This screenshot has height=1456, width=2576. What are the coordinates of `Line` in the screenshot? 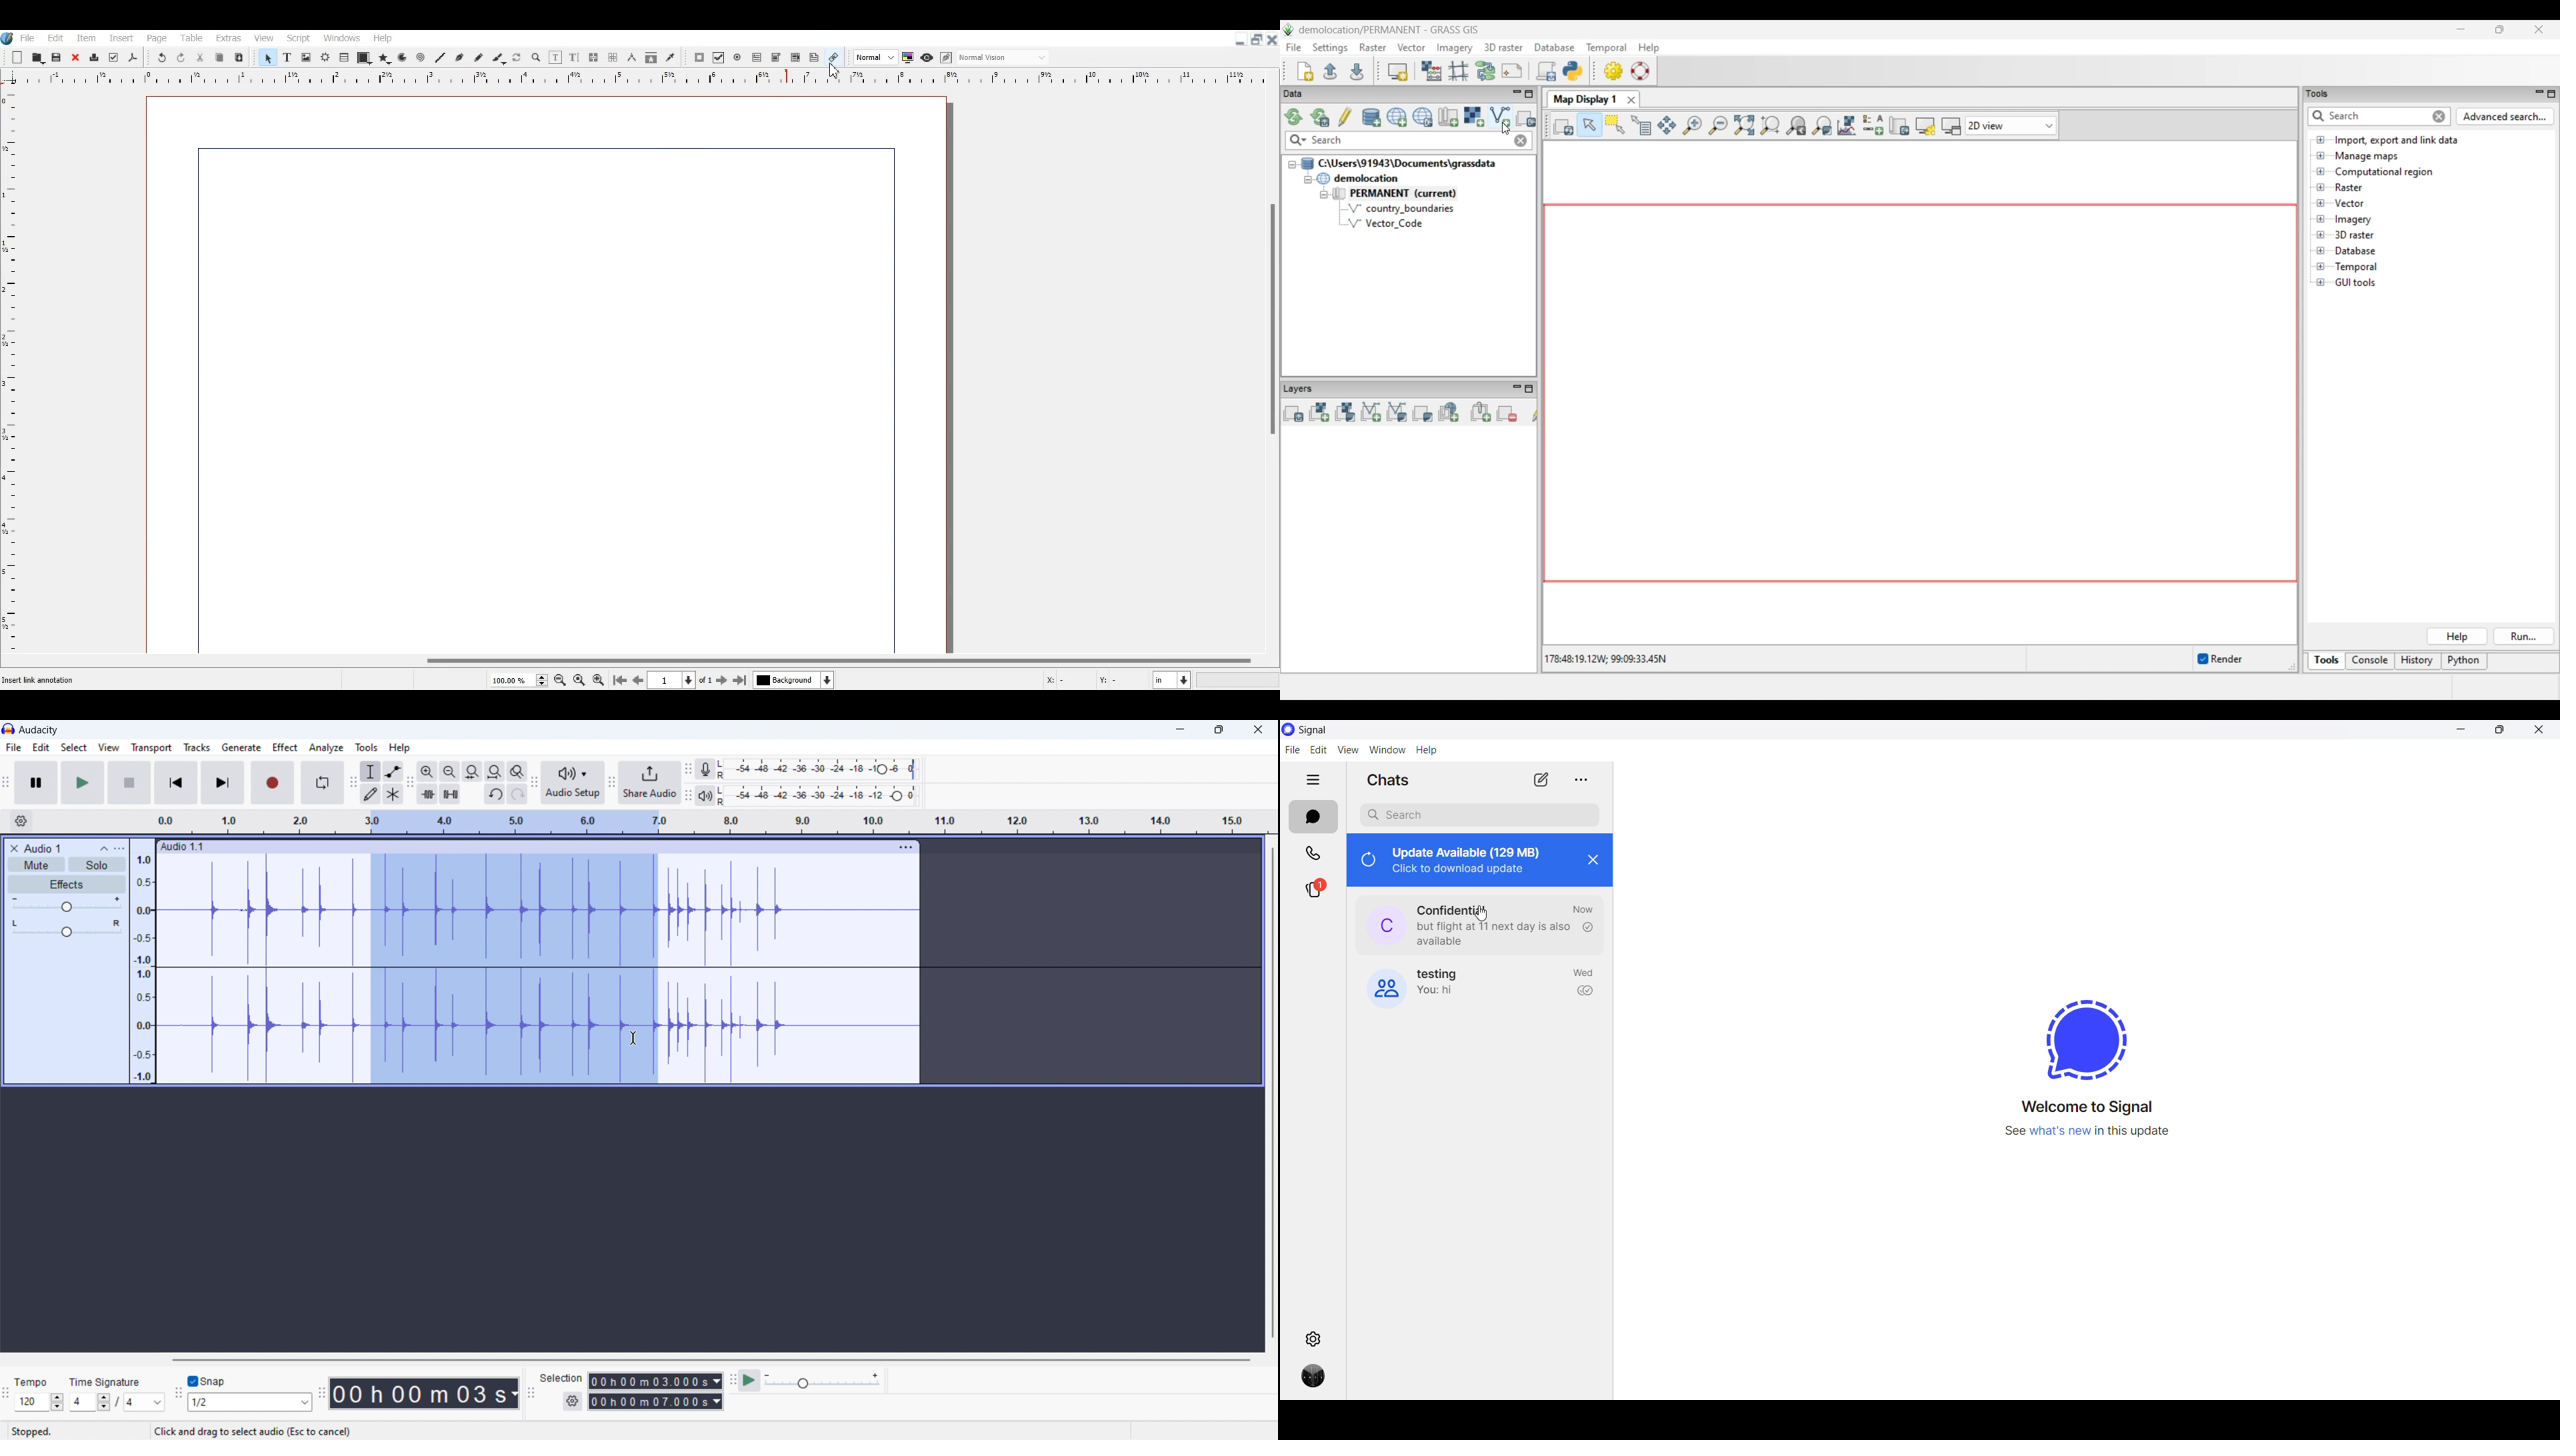 It's located at (440, 57).